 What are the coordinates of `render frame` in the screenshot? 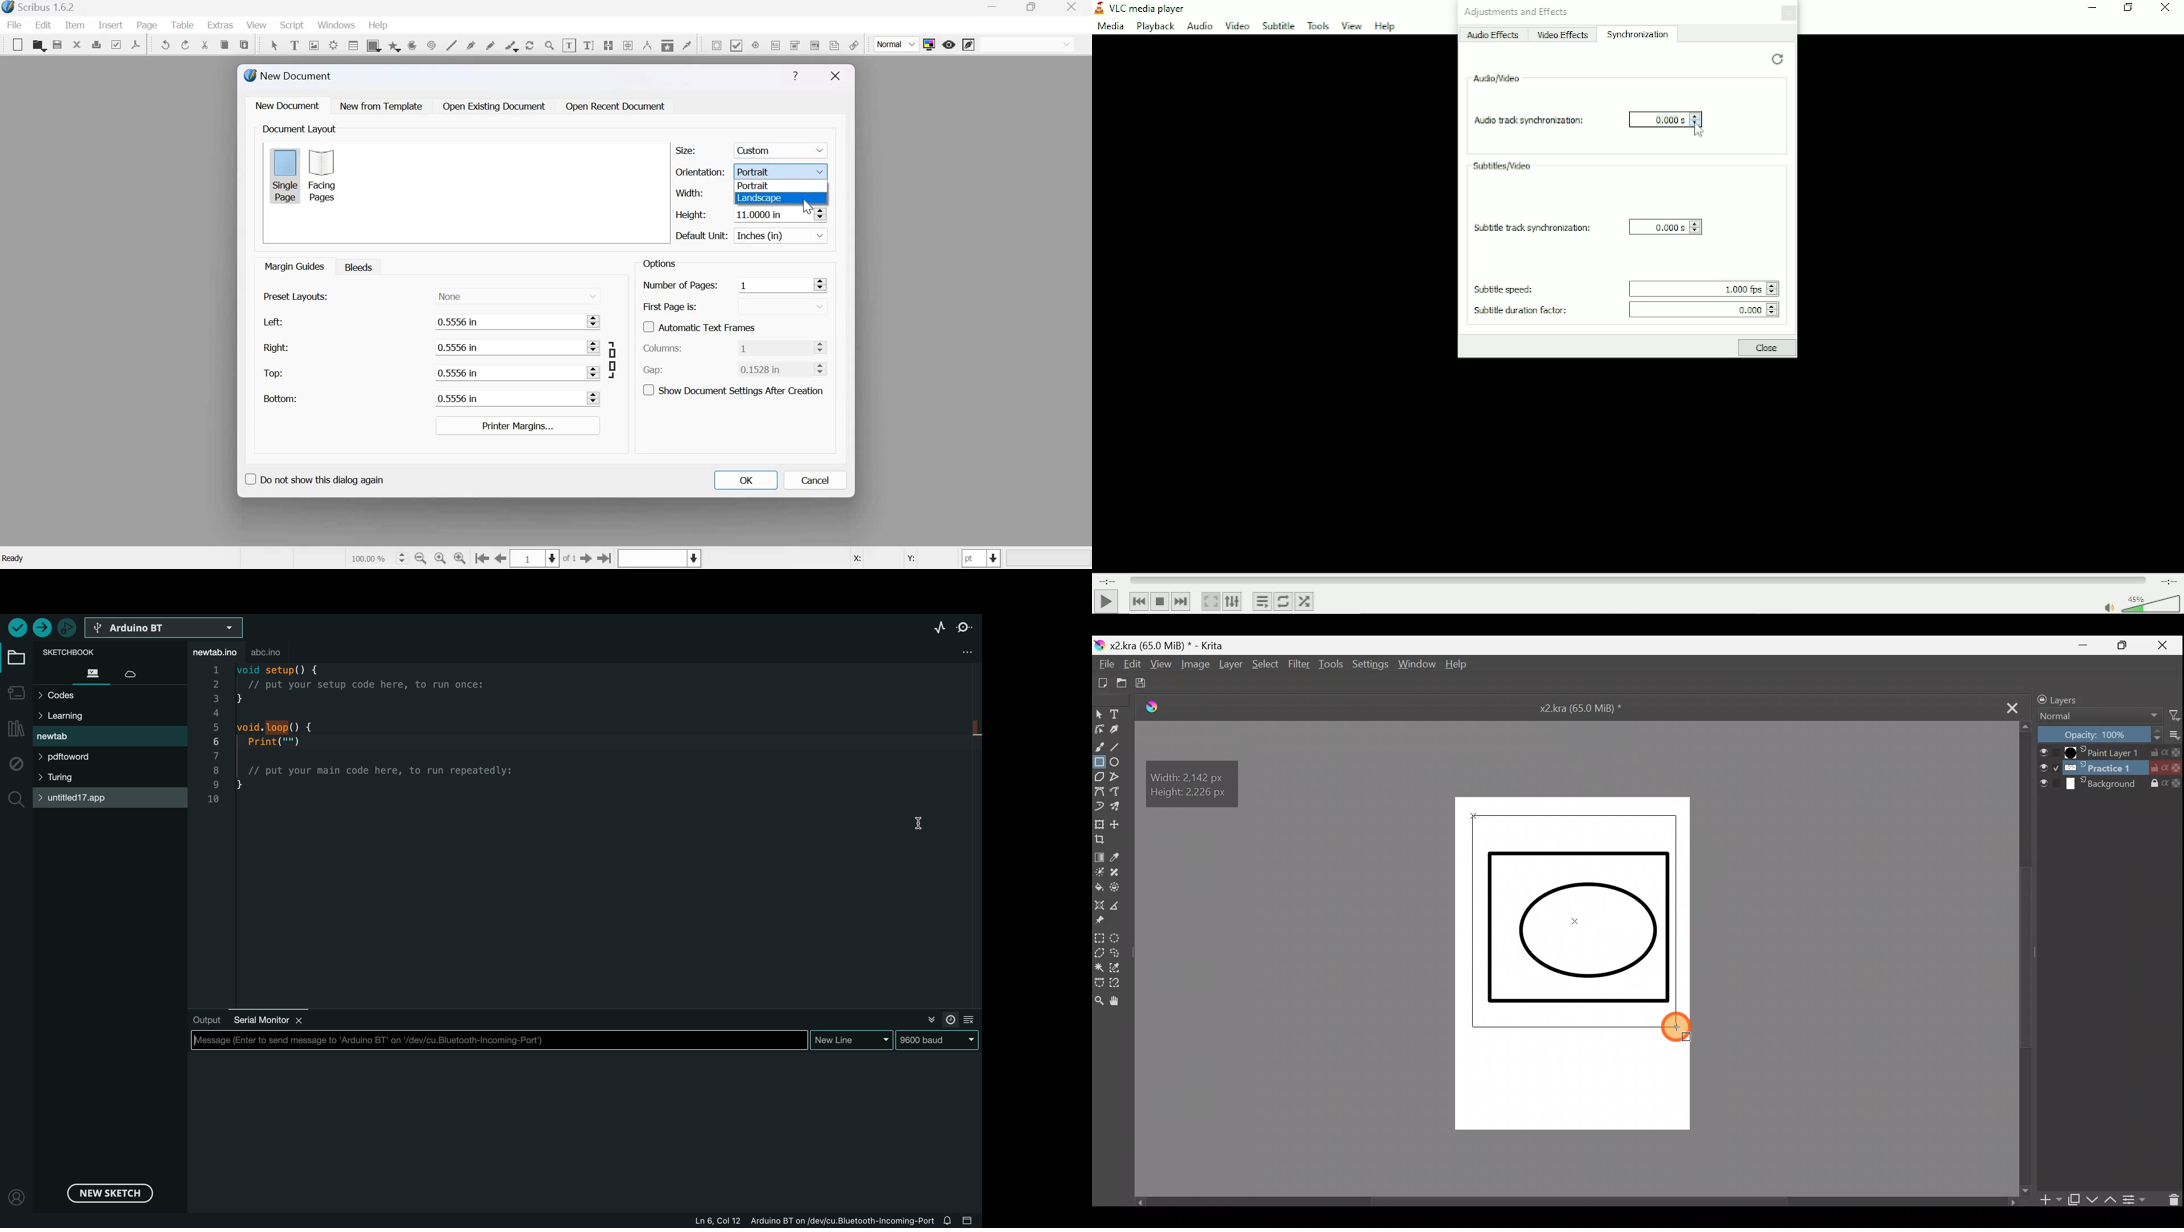 It's located at (333, 44).